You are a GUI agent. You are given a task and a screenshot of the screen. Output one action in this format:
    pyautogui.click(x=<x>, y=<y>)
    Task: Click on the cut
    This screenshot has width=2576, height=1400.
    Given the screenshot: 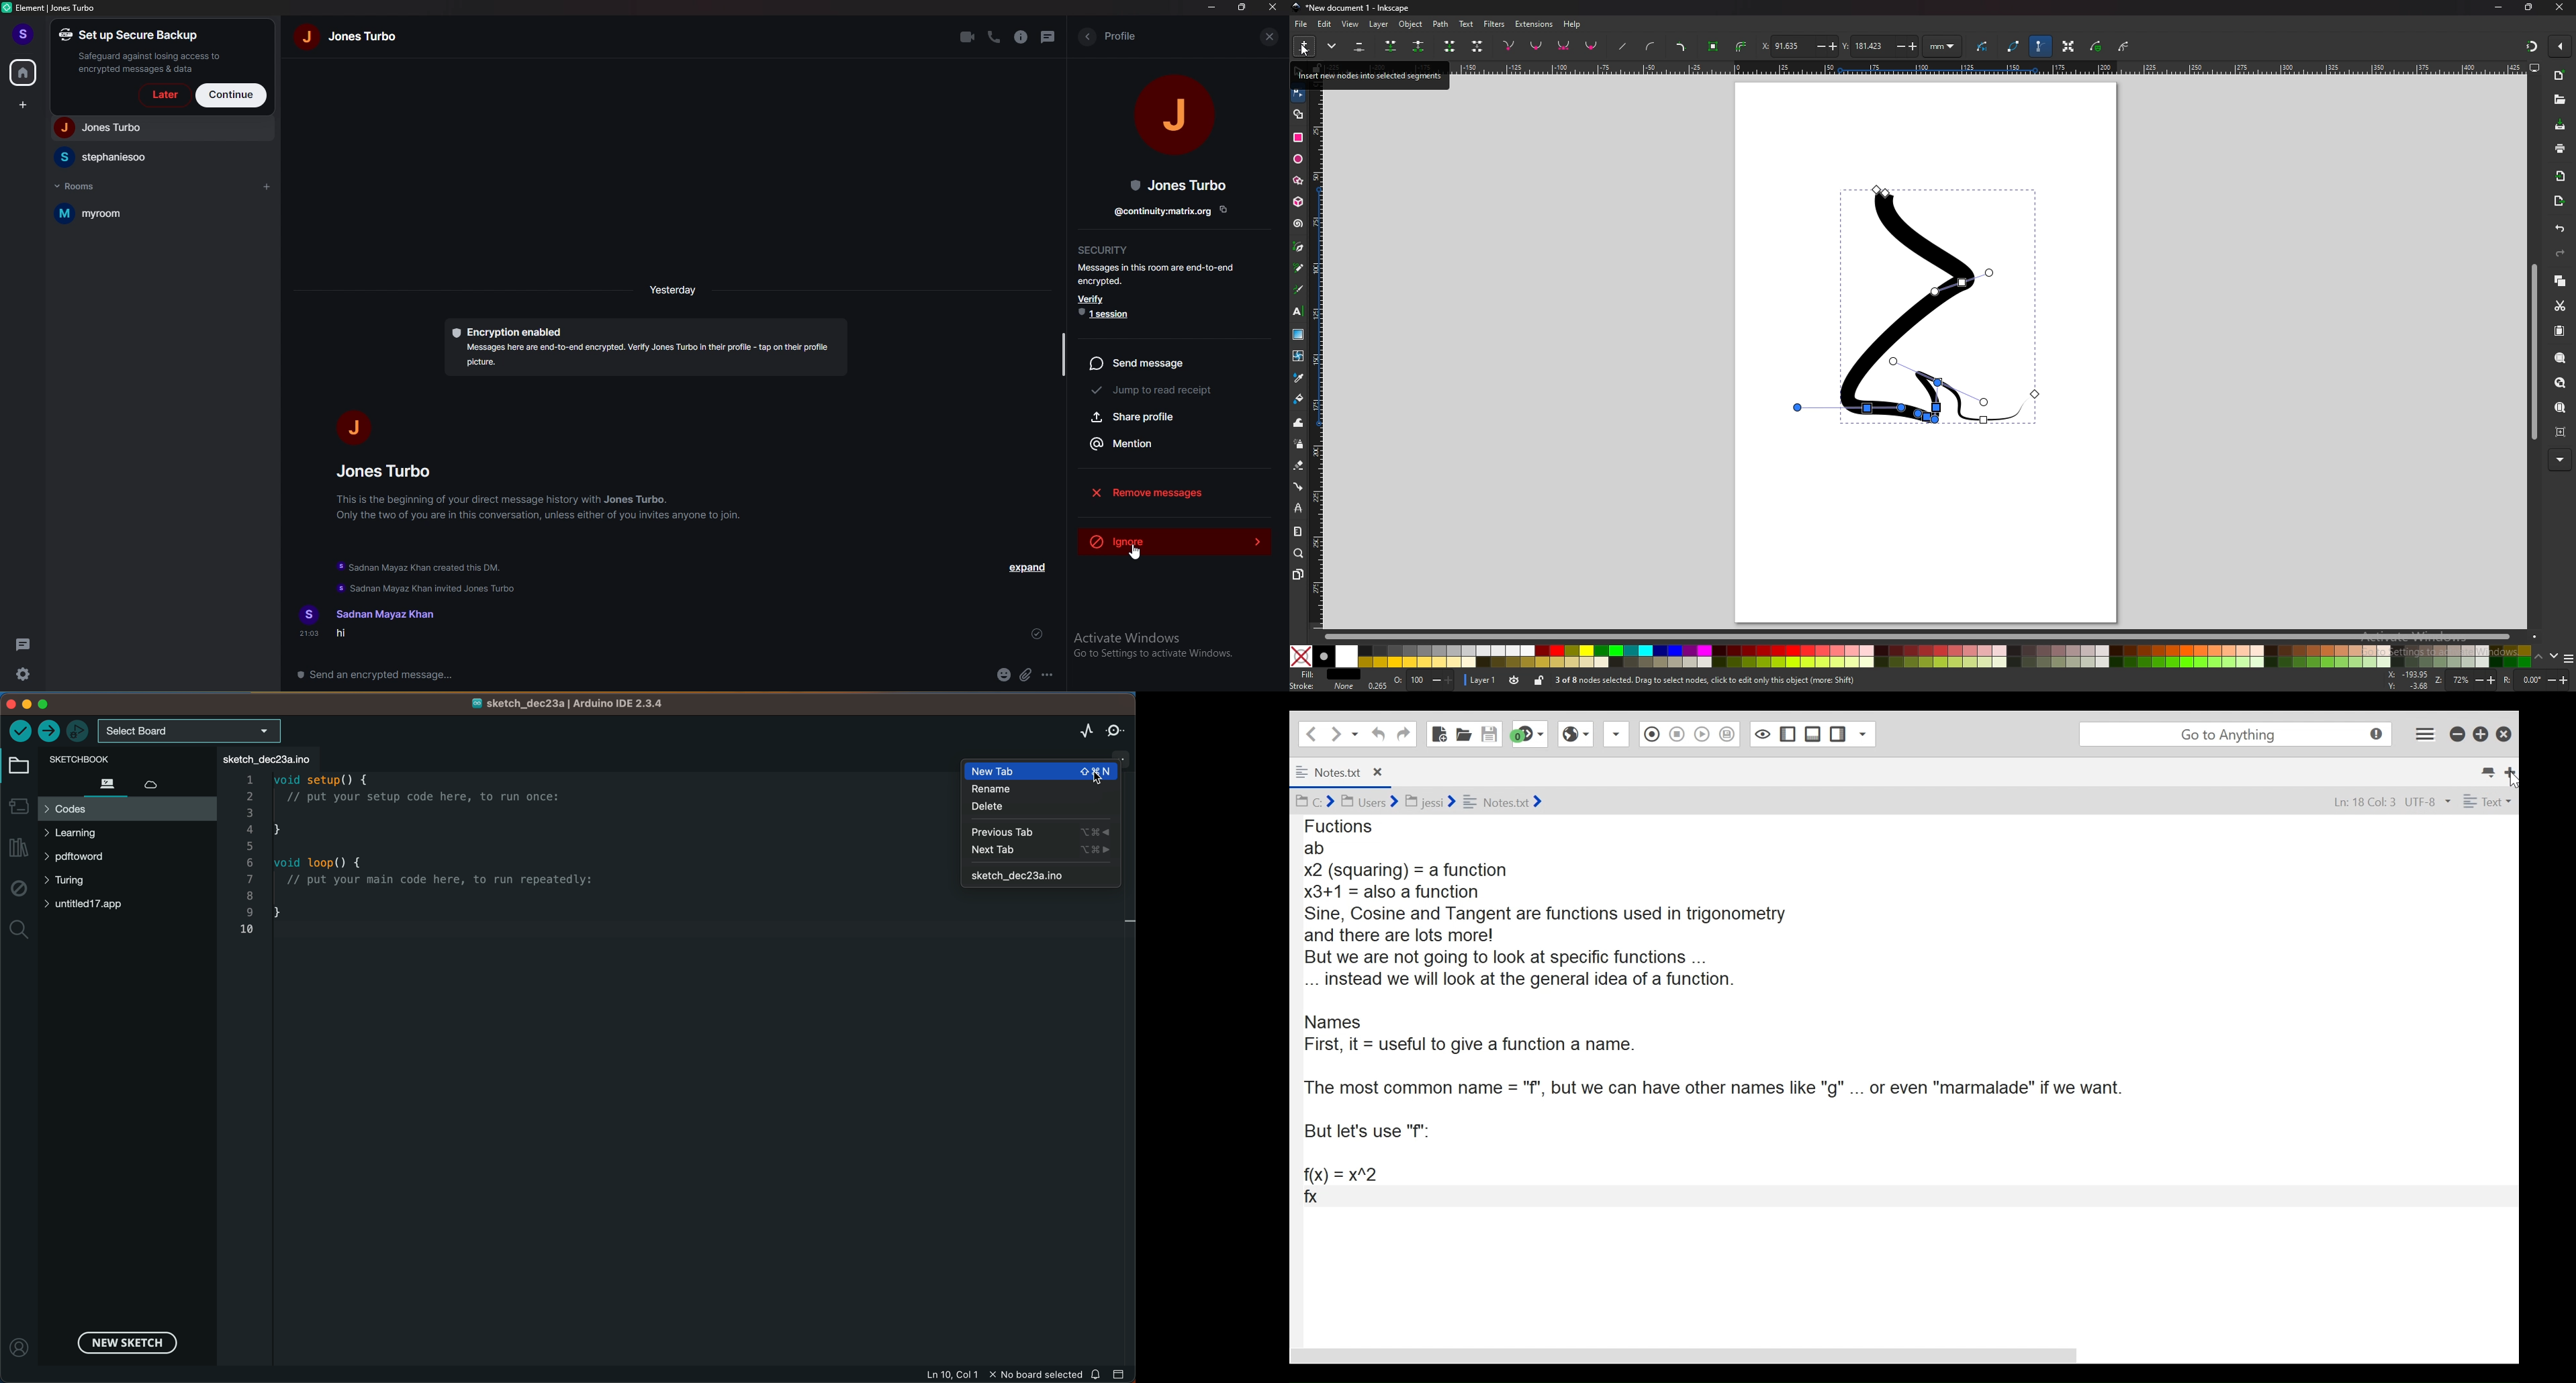 What is the action you would take?
    pyautogui.click(x=2559, y=306)
    